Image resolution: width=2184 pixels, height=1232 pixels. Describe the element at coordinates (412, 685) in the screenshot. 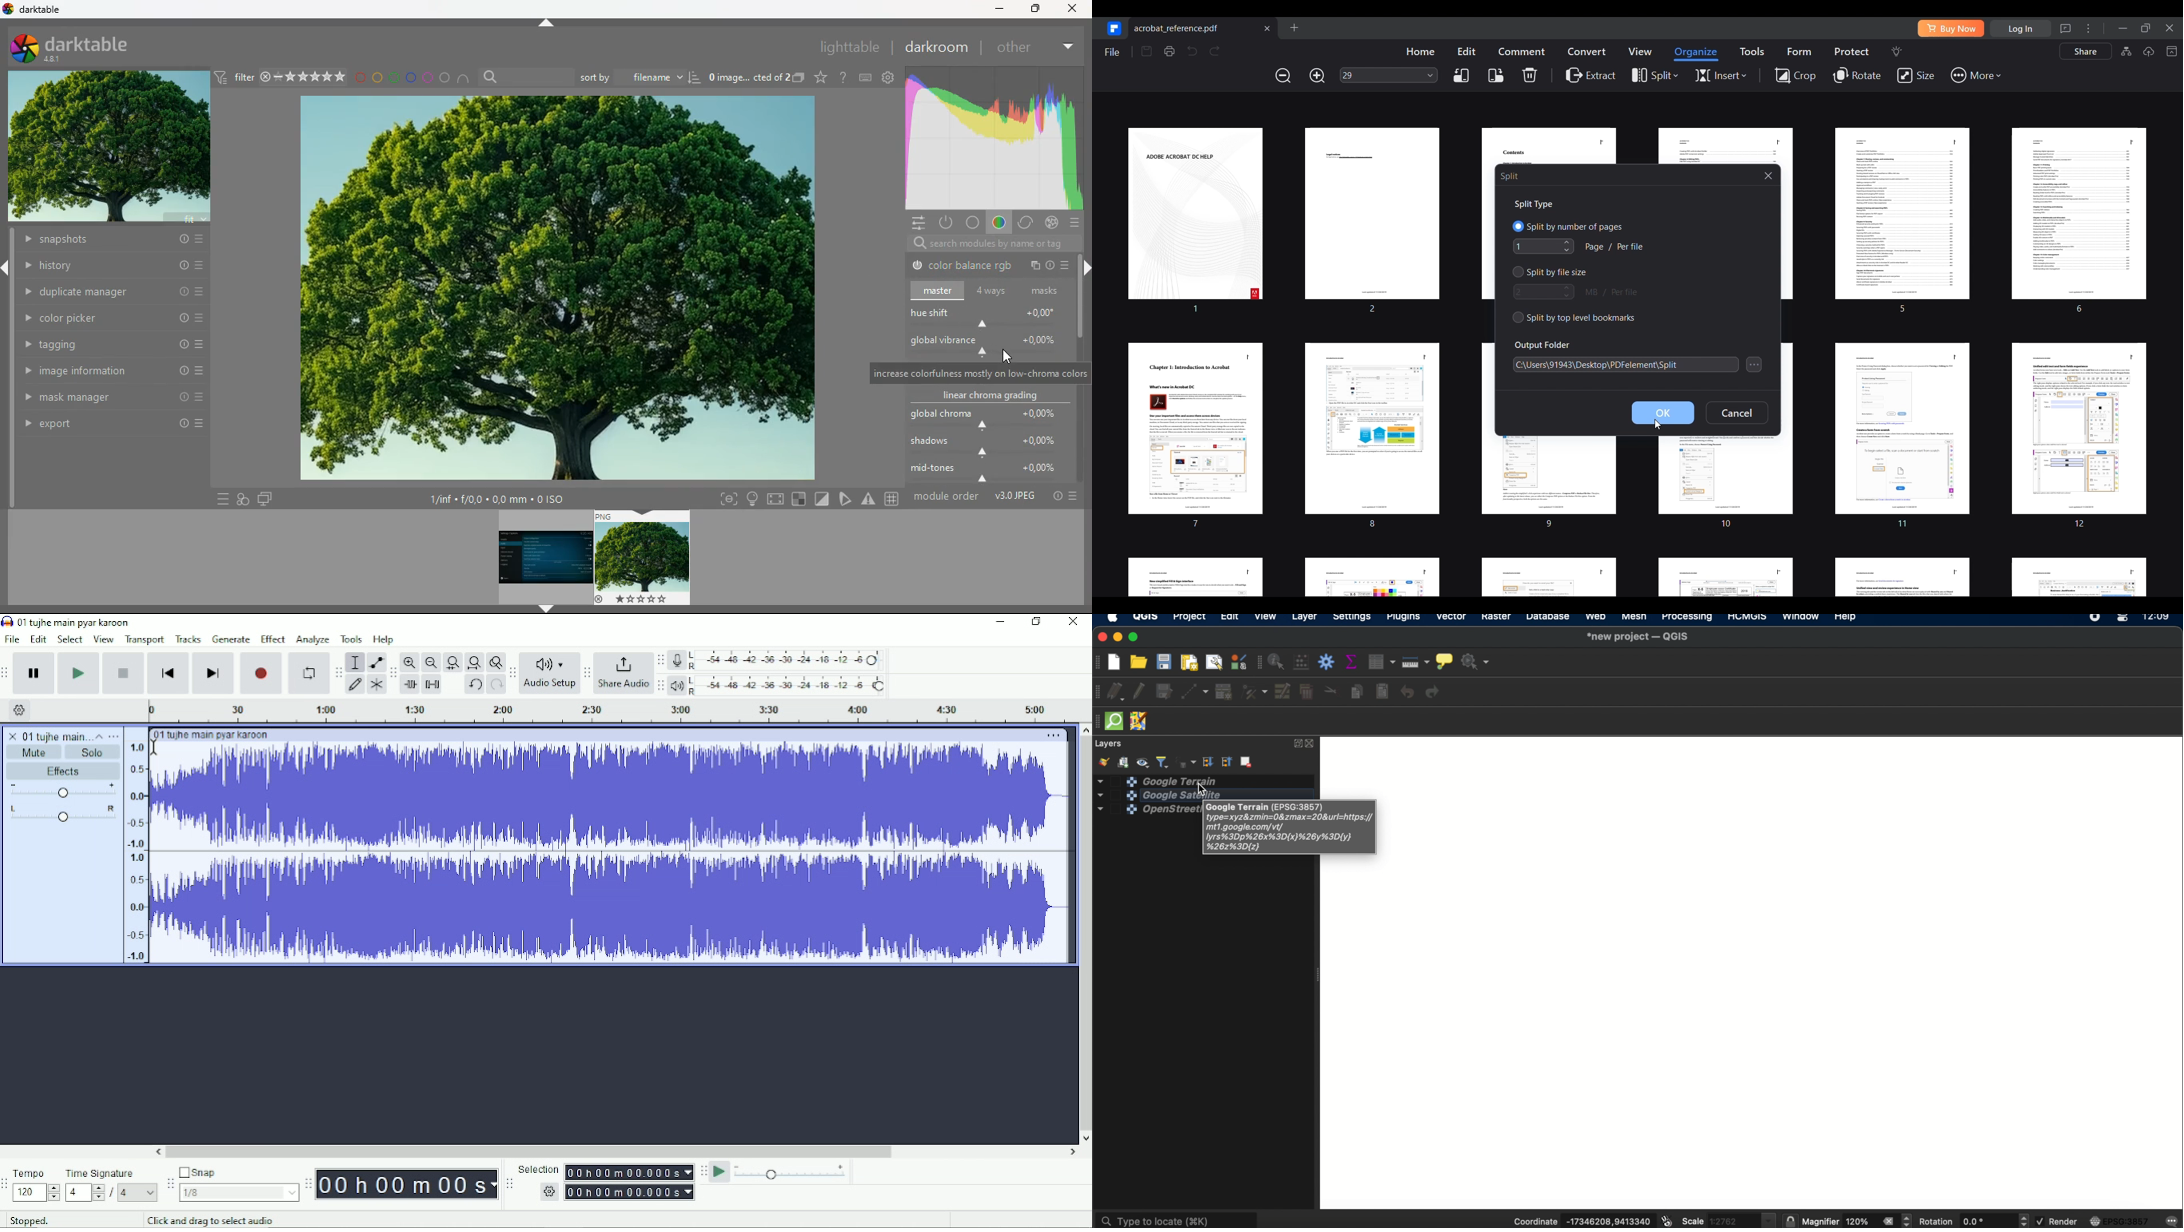

I see `Trim audio outside selection` at that location.